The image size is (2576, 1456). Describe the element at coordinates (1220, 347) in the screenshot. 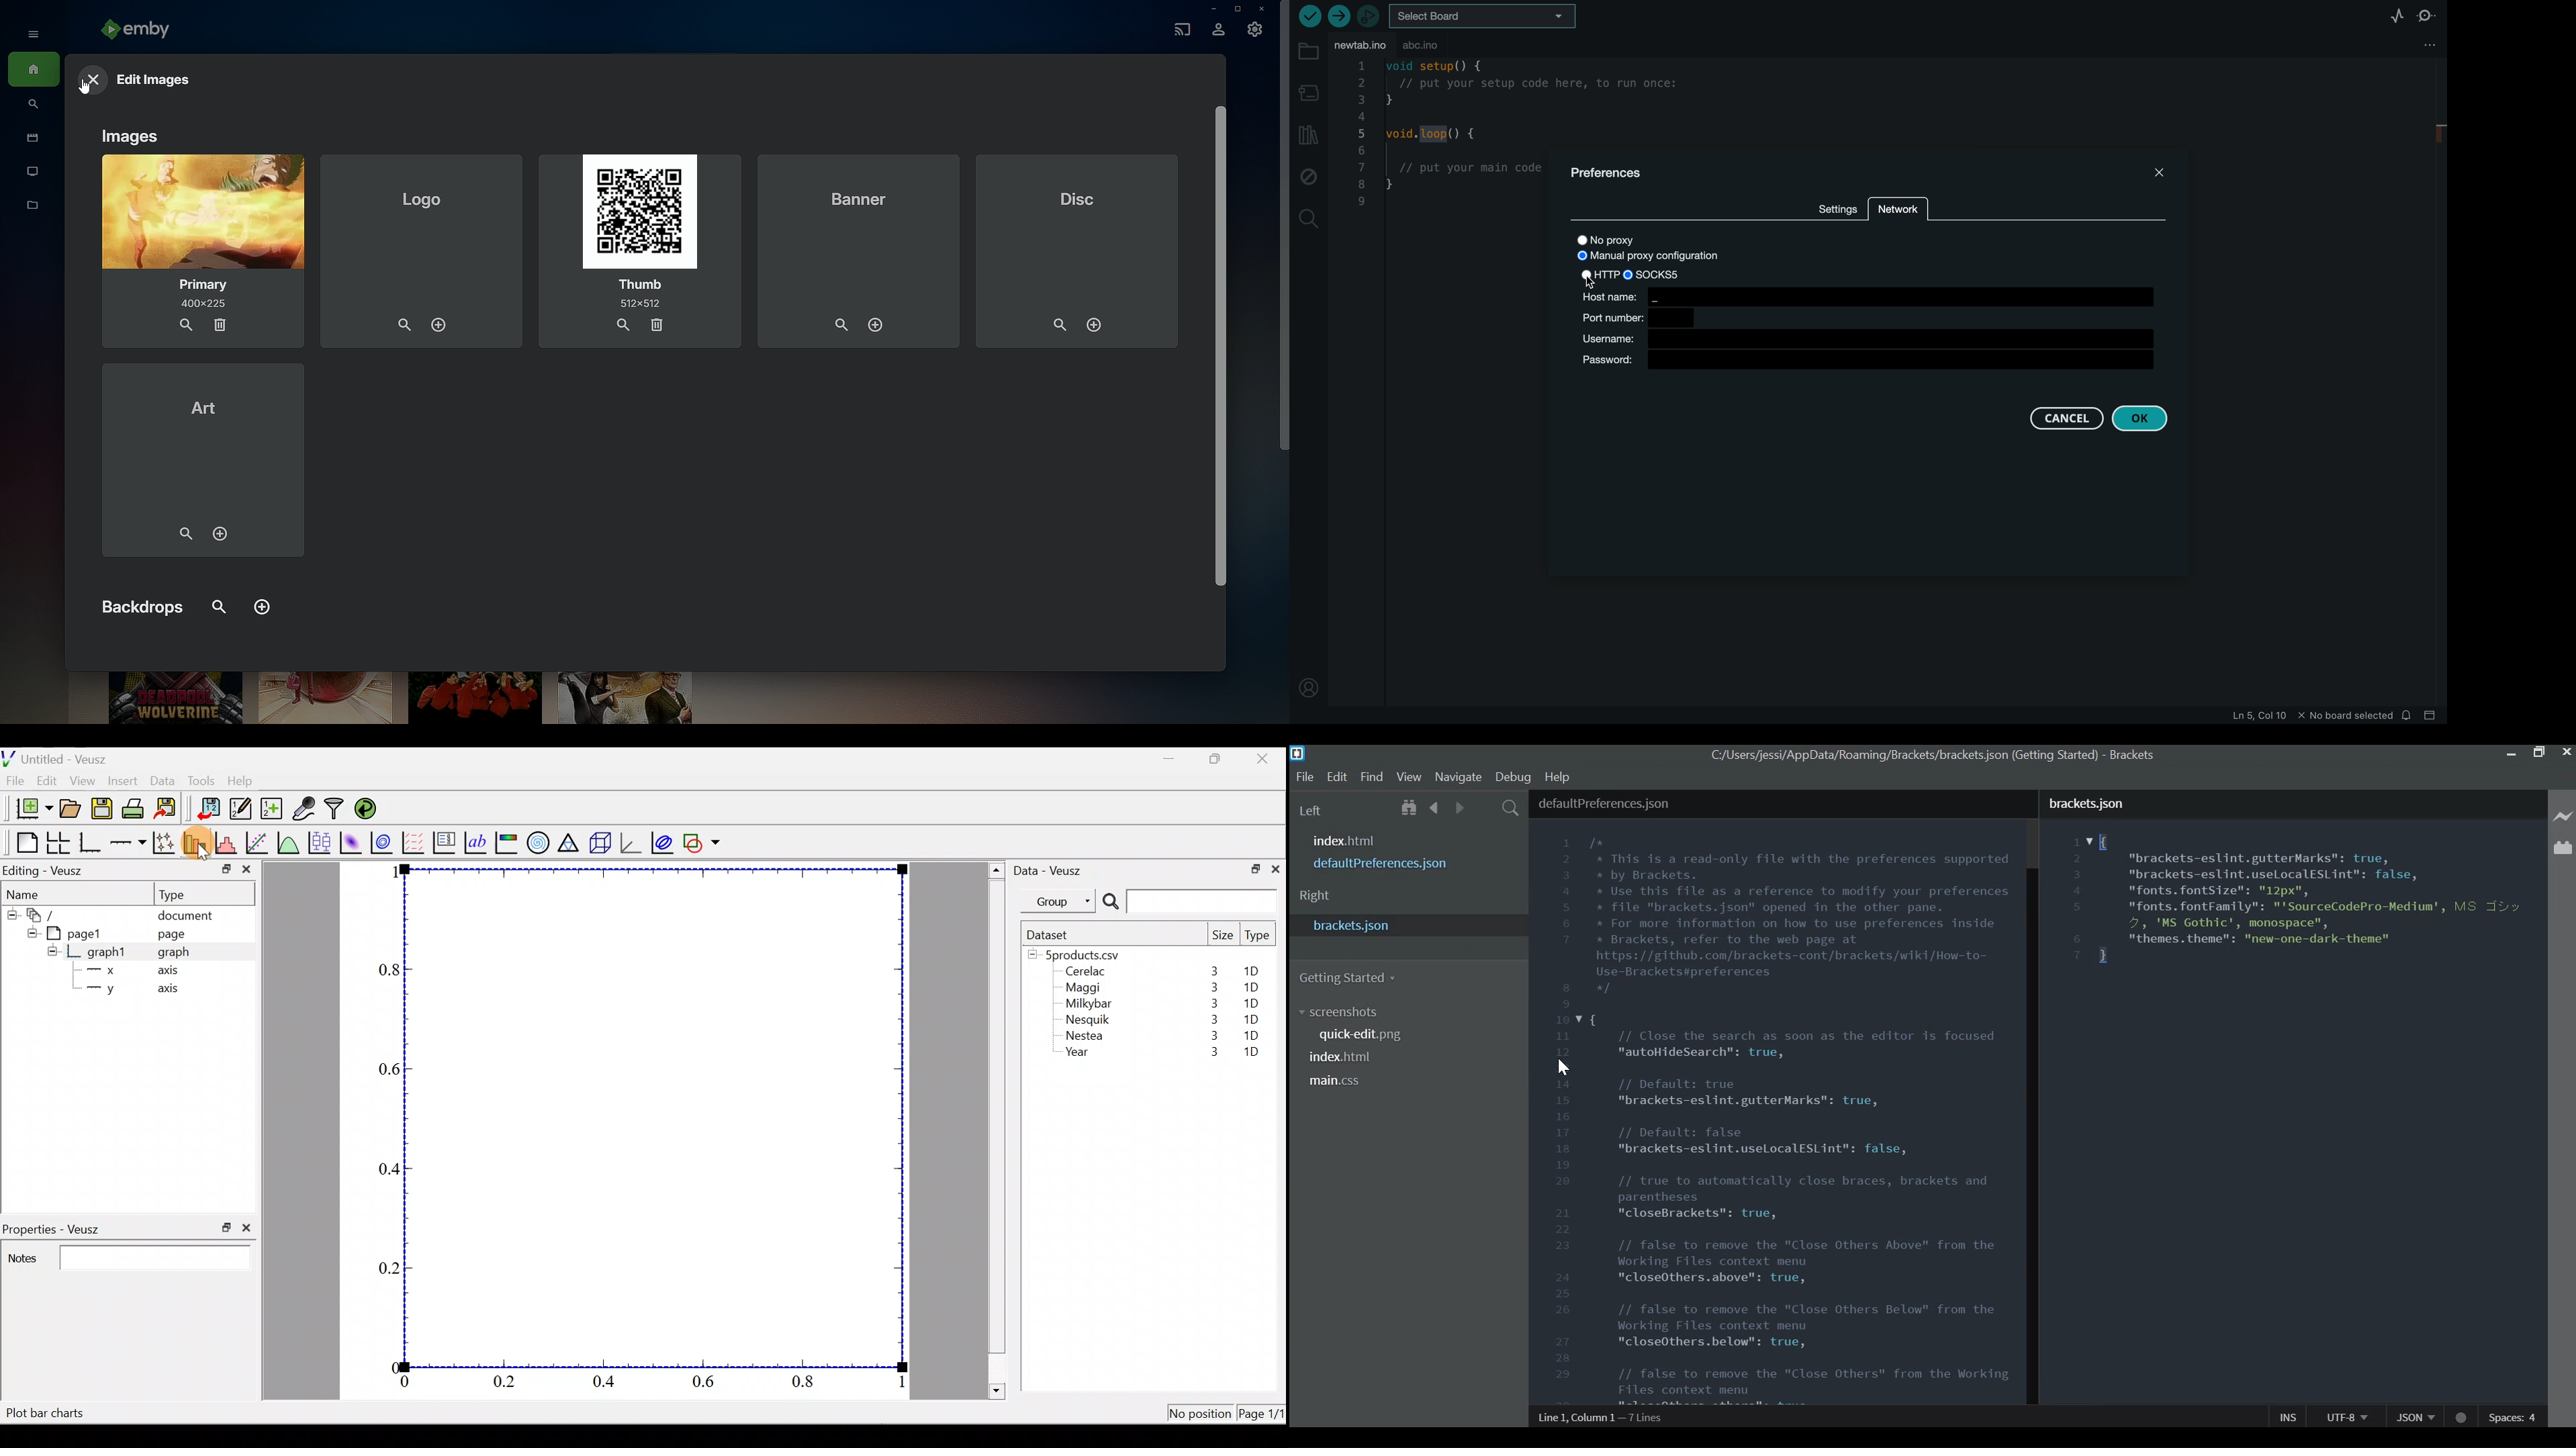

I see `` at that location.